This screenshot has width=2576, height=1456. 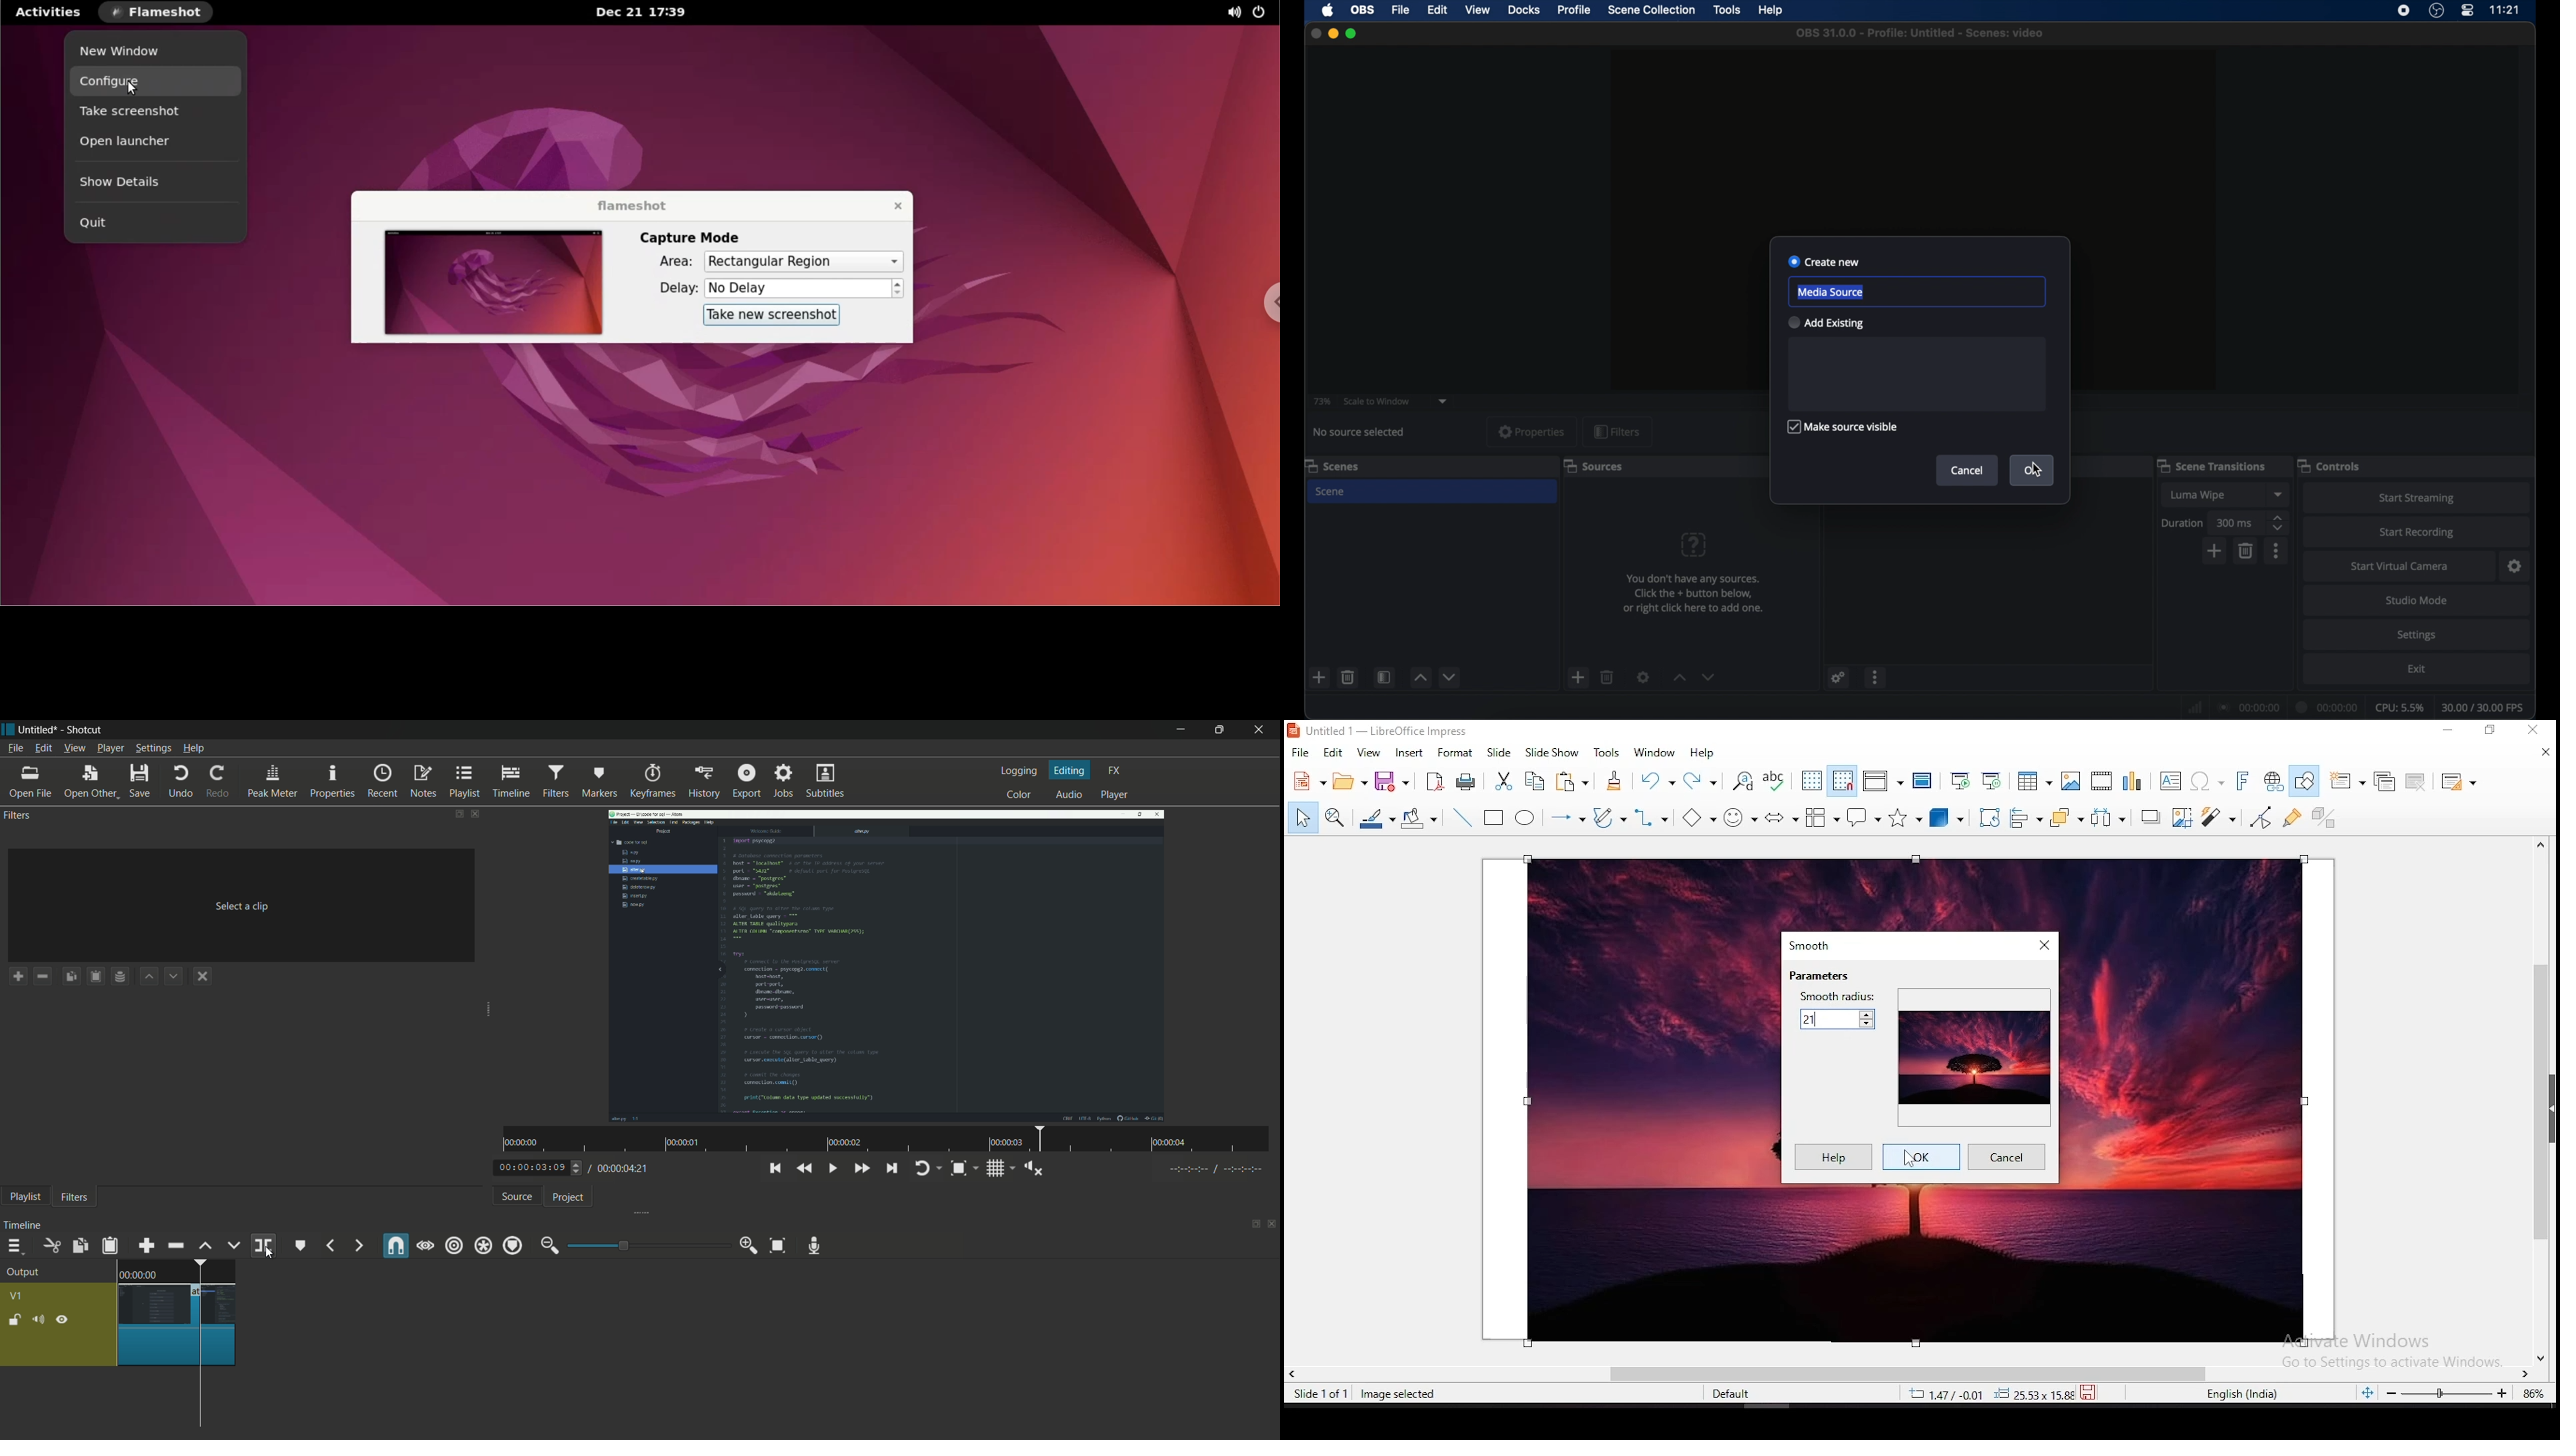 What do you see at coordinates (465, 782) in the screenshot?
I see `playlist` at bounding box center [465, 782].